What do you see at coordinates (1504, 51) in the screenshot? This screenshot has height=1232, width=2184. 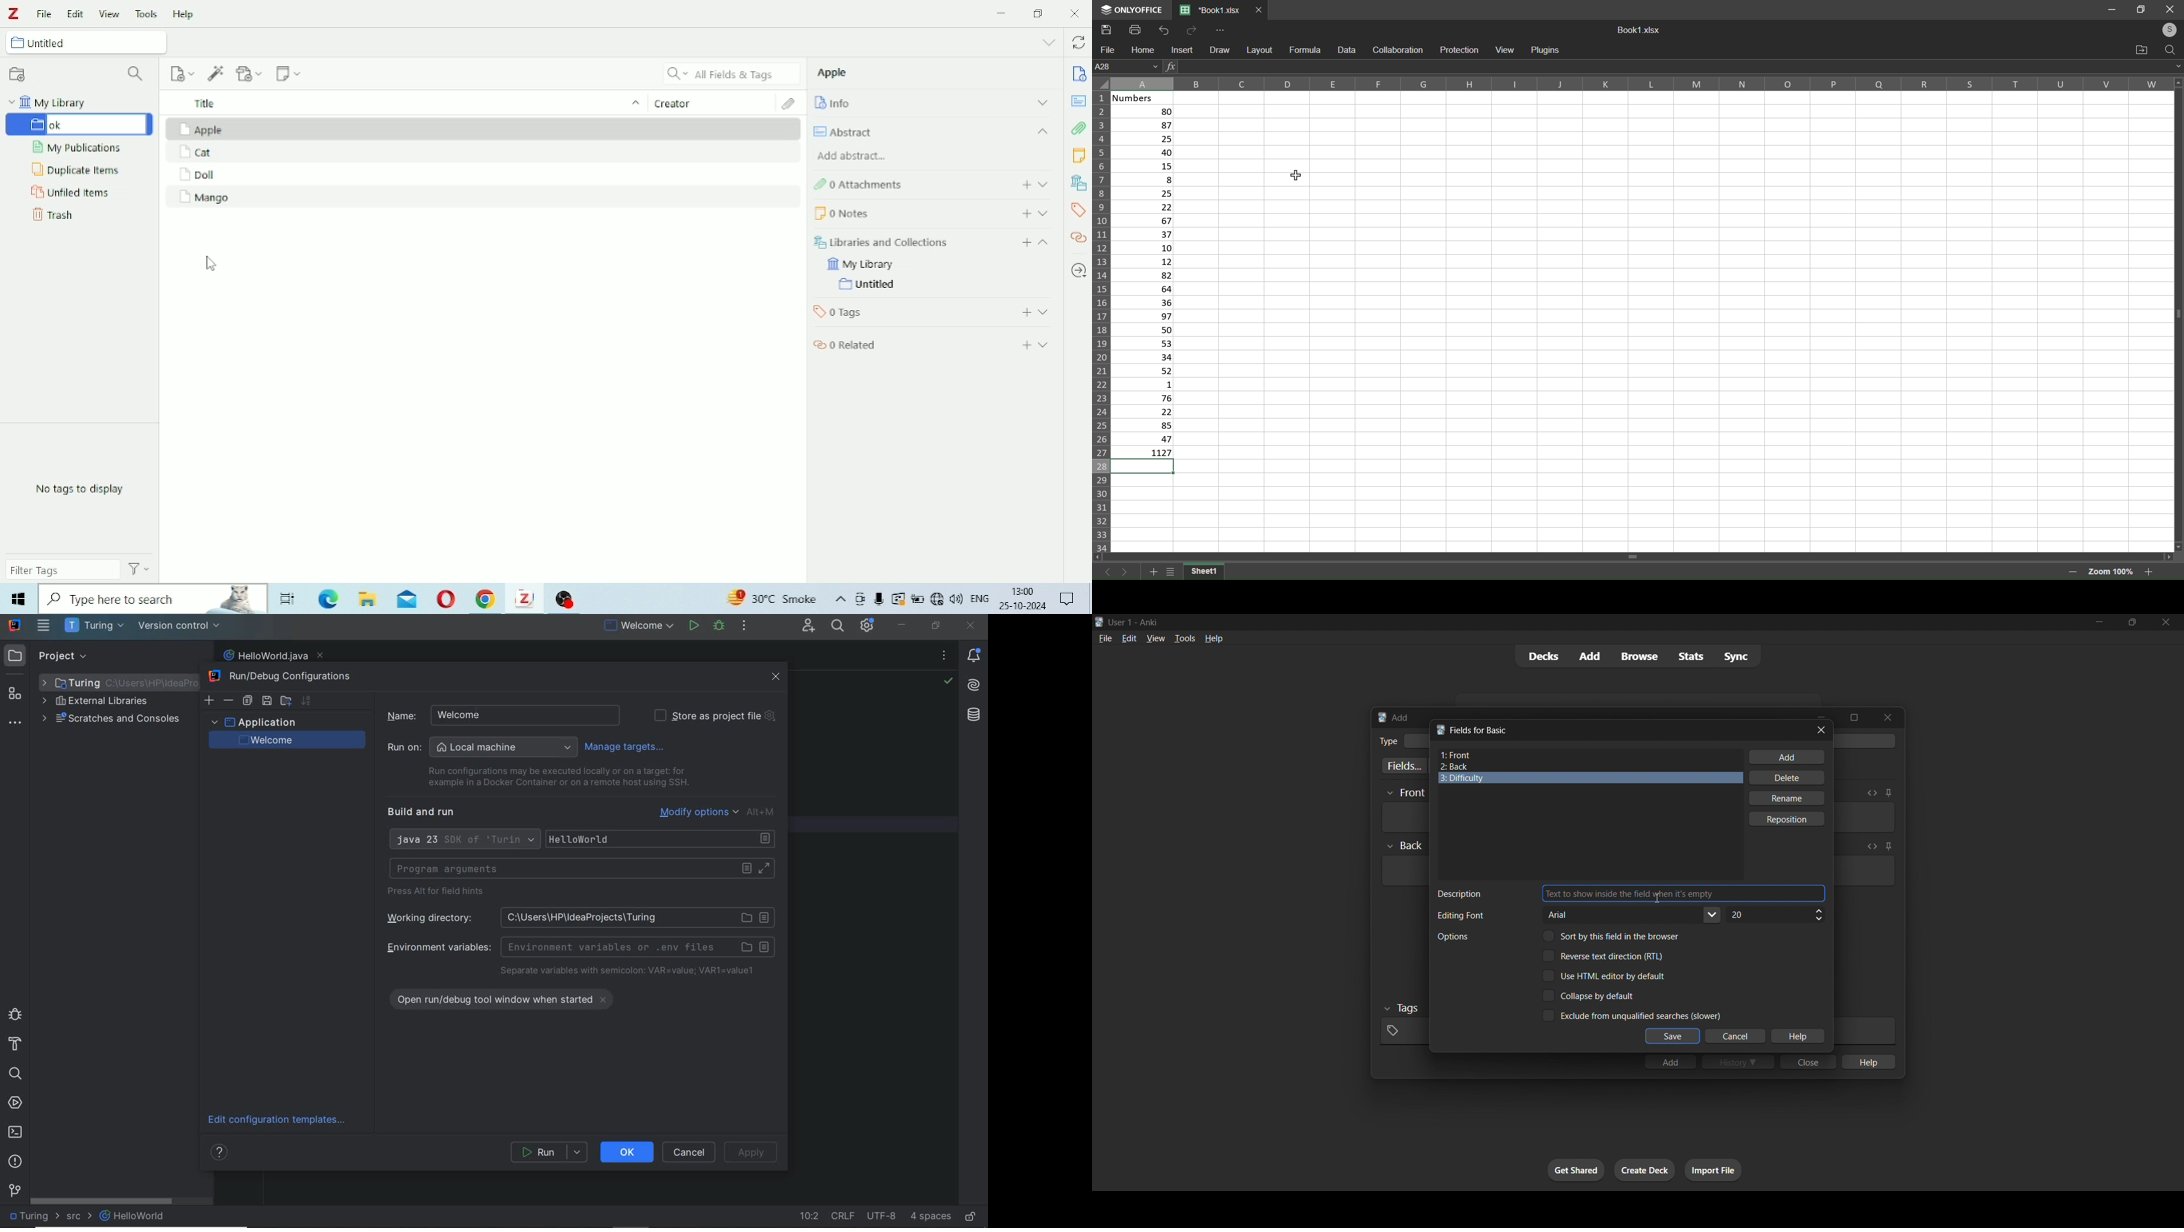 I see `view` at bounding box center [1504, 51].